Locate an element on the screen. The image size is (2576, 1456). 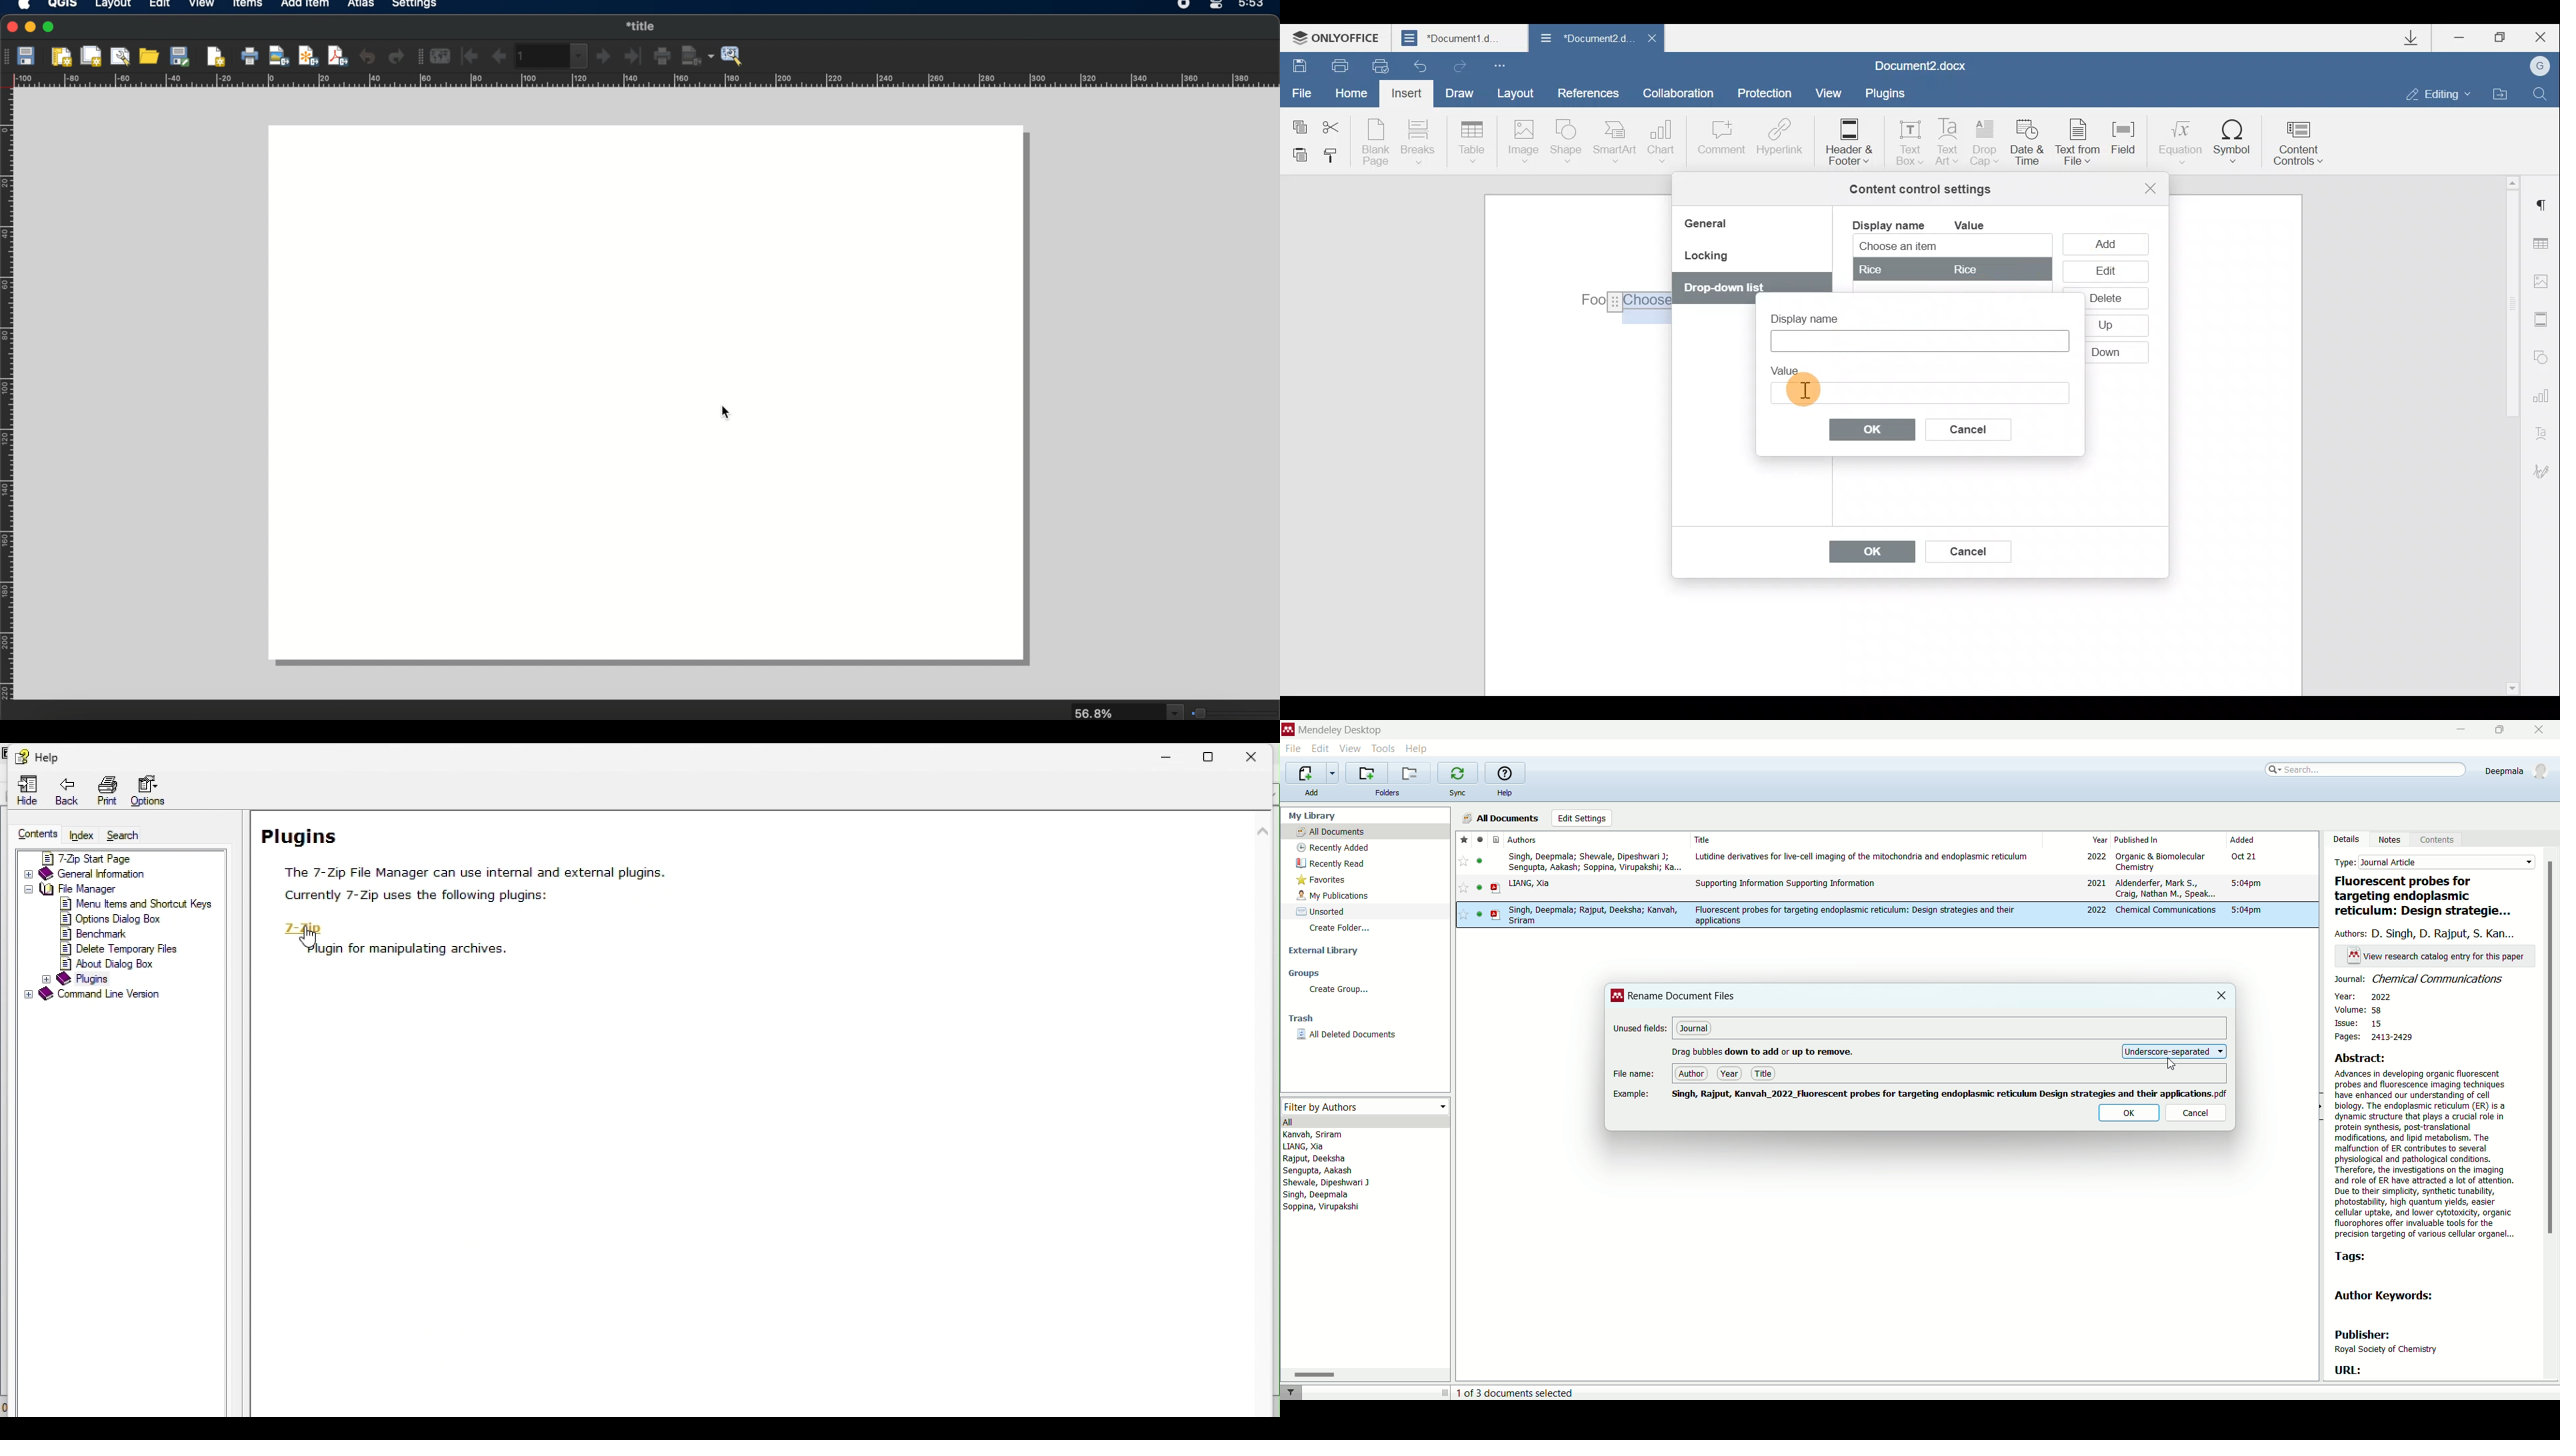
ONLYOFFICE is located at coordinates (1339, 37).